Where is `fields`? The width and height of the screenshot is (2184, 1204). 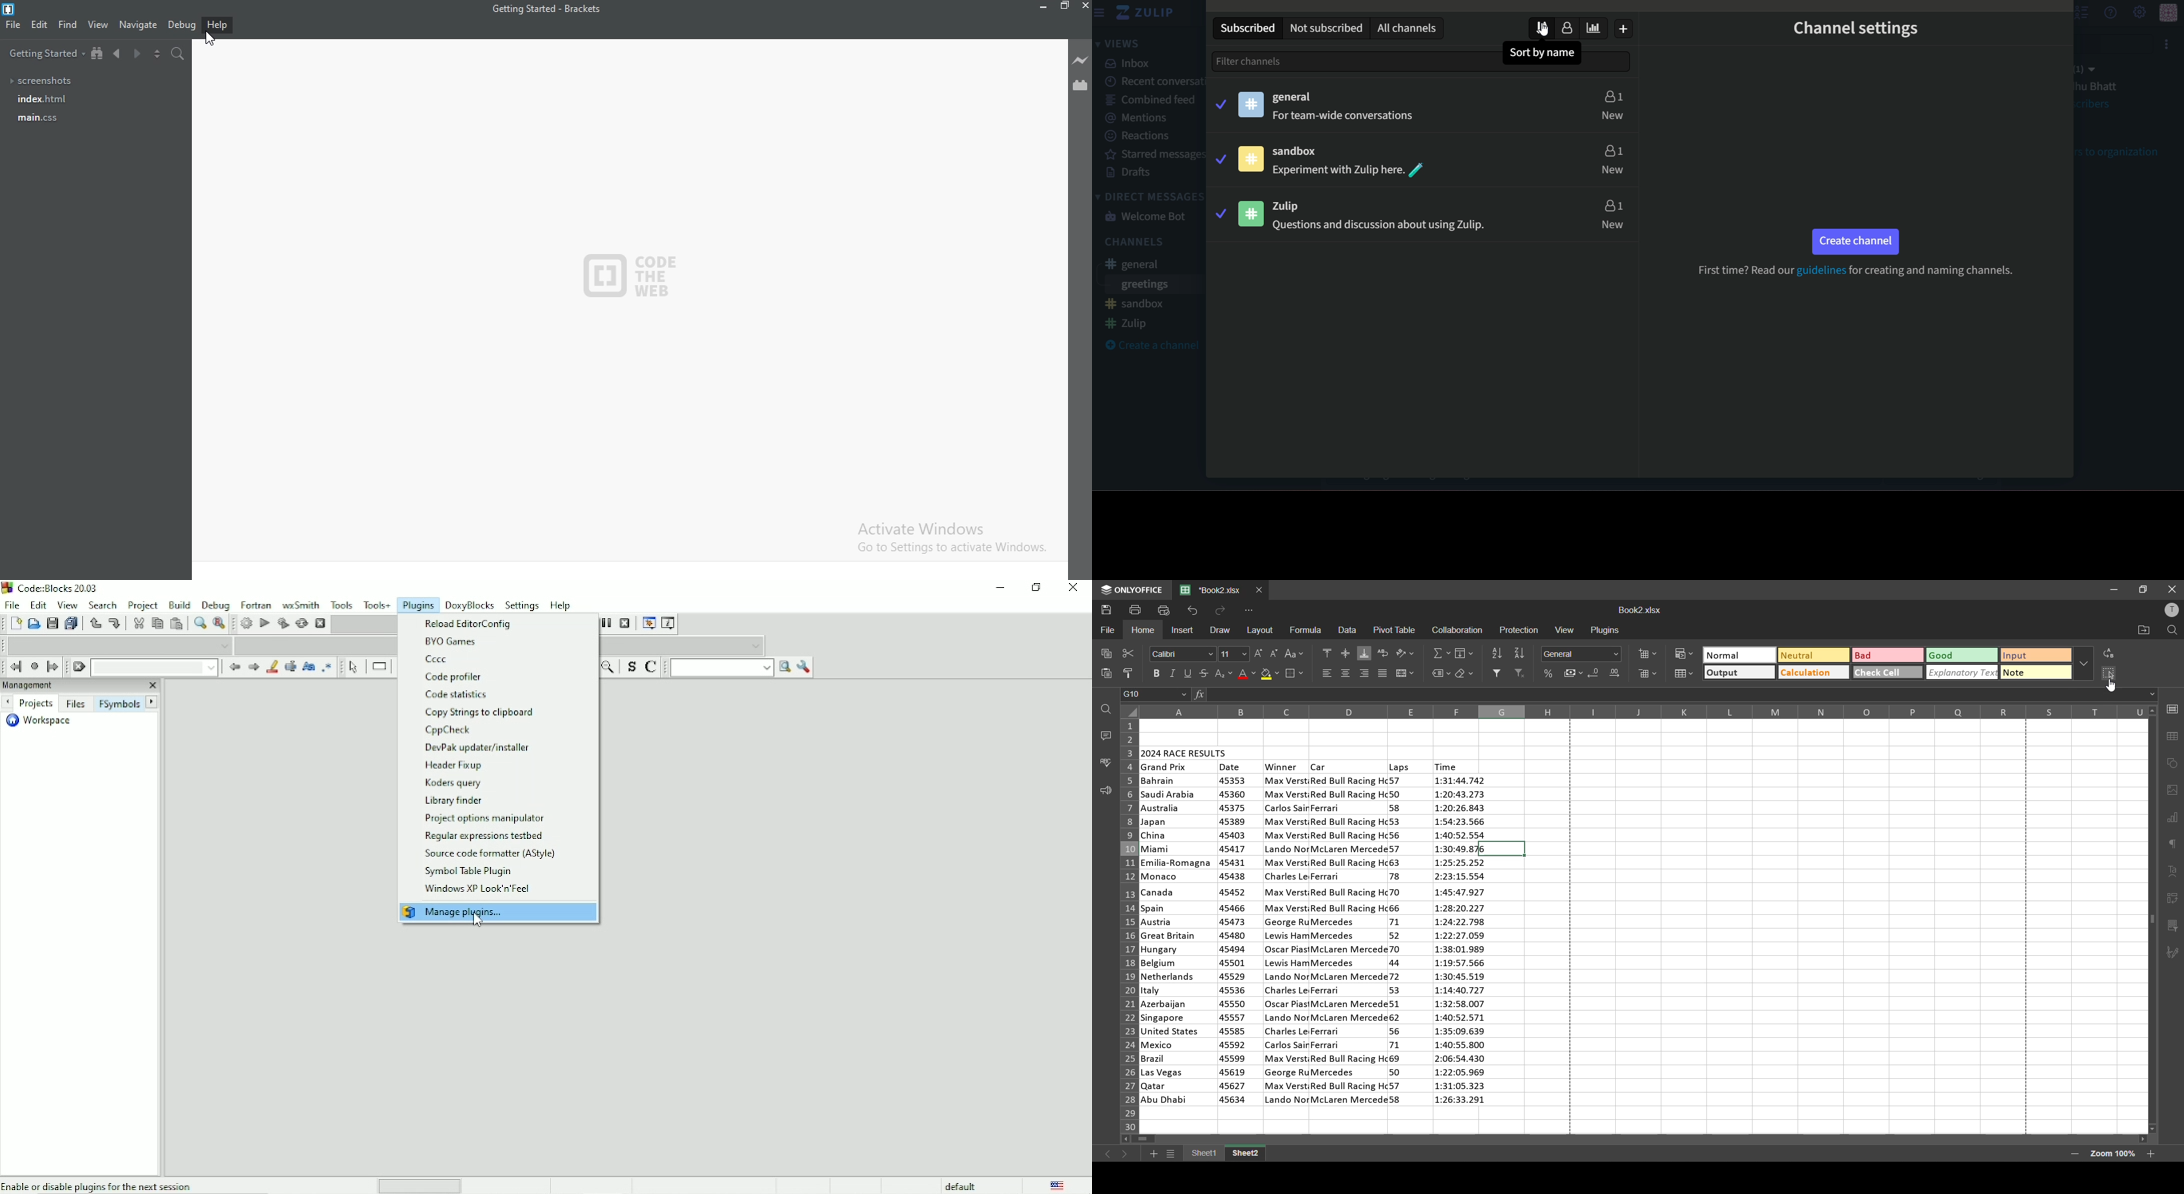 fields is located at coordinates (1464, 654).